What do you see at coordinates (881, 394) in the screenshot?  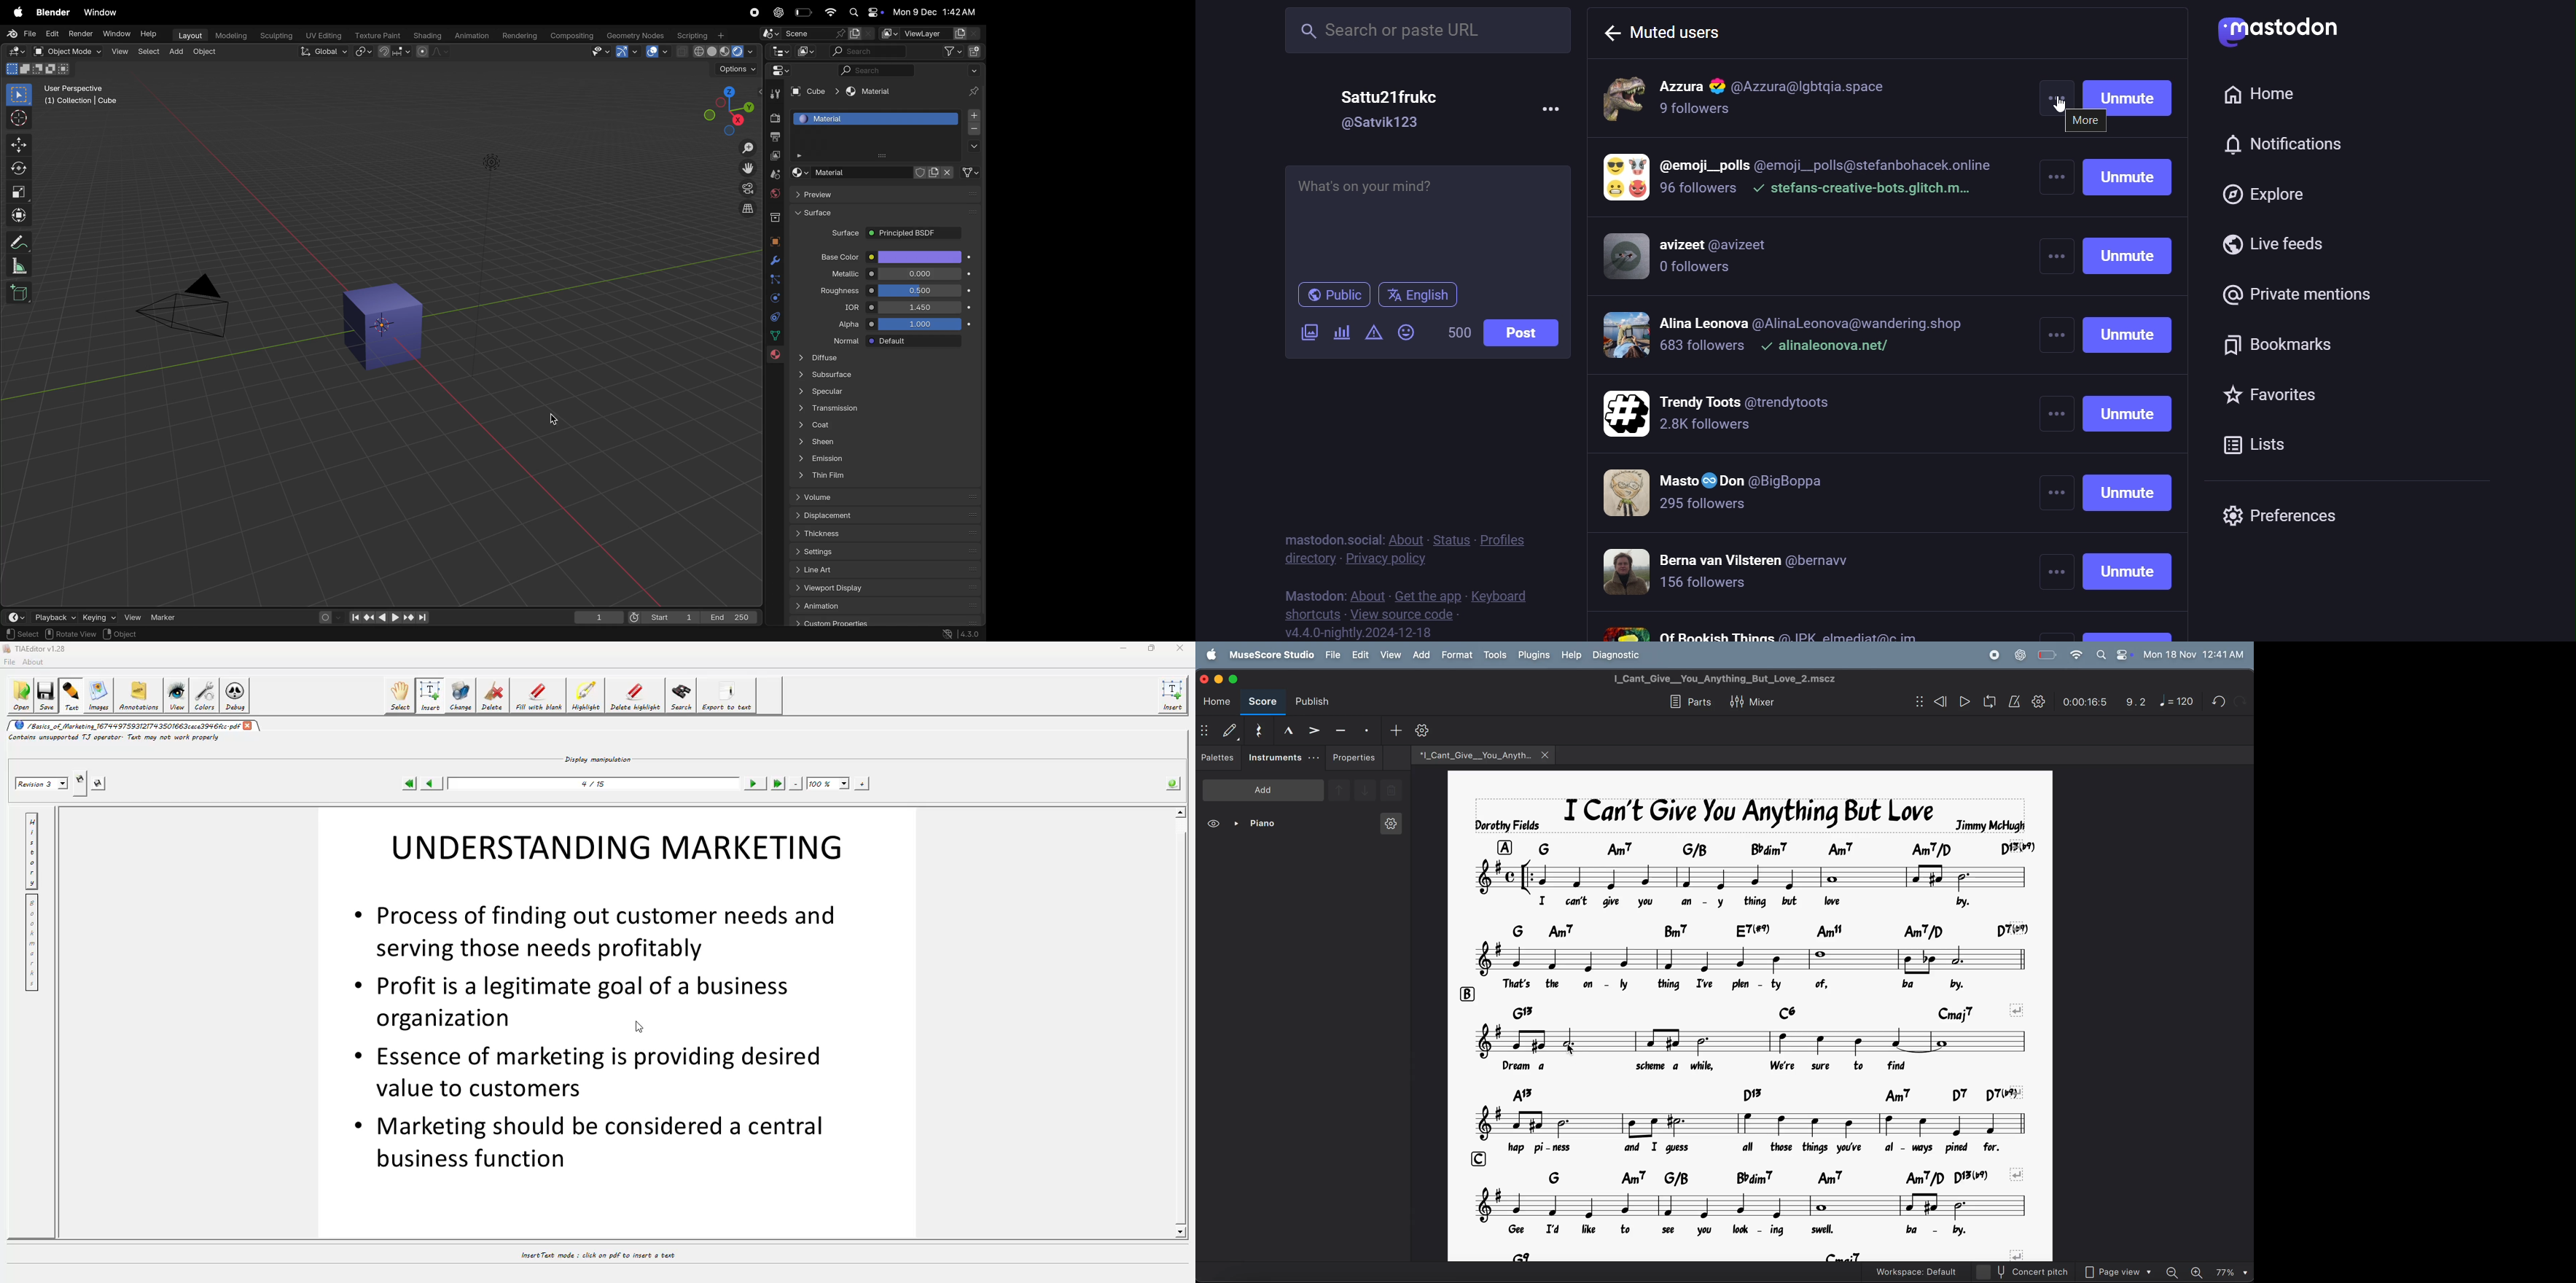 I see `Spectular` at bounding box center [881, 394].